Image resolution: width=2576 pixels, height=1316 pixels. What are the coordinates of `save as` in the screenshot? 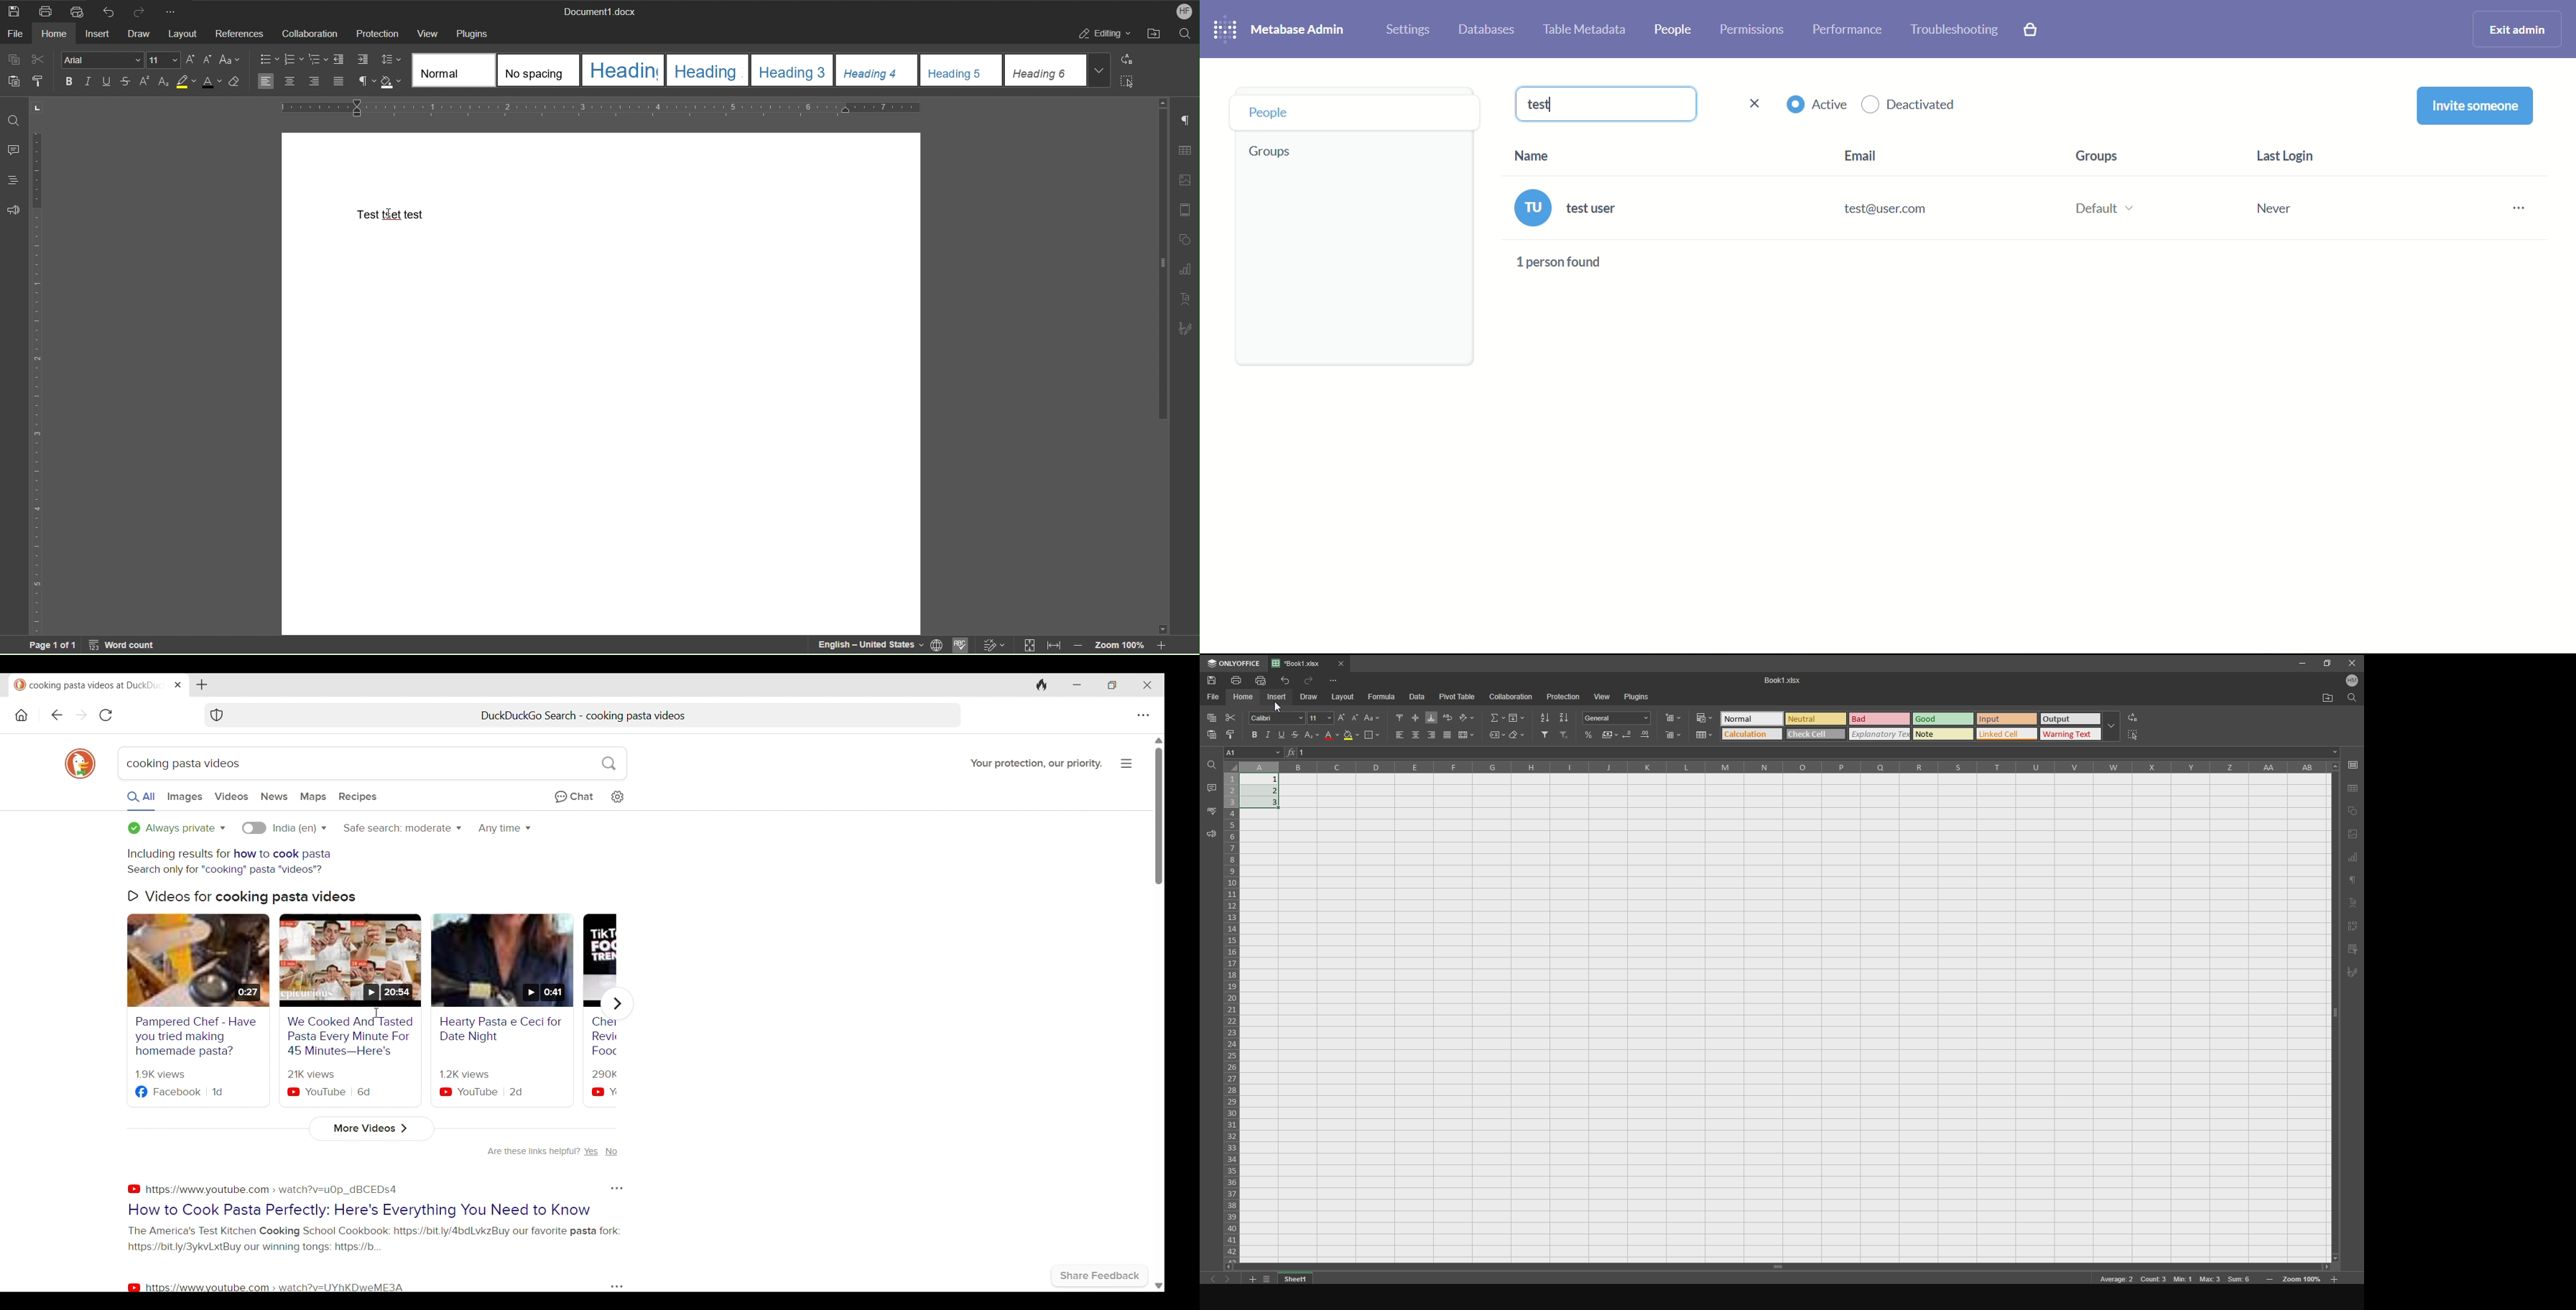 It's located at (2353, 788).